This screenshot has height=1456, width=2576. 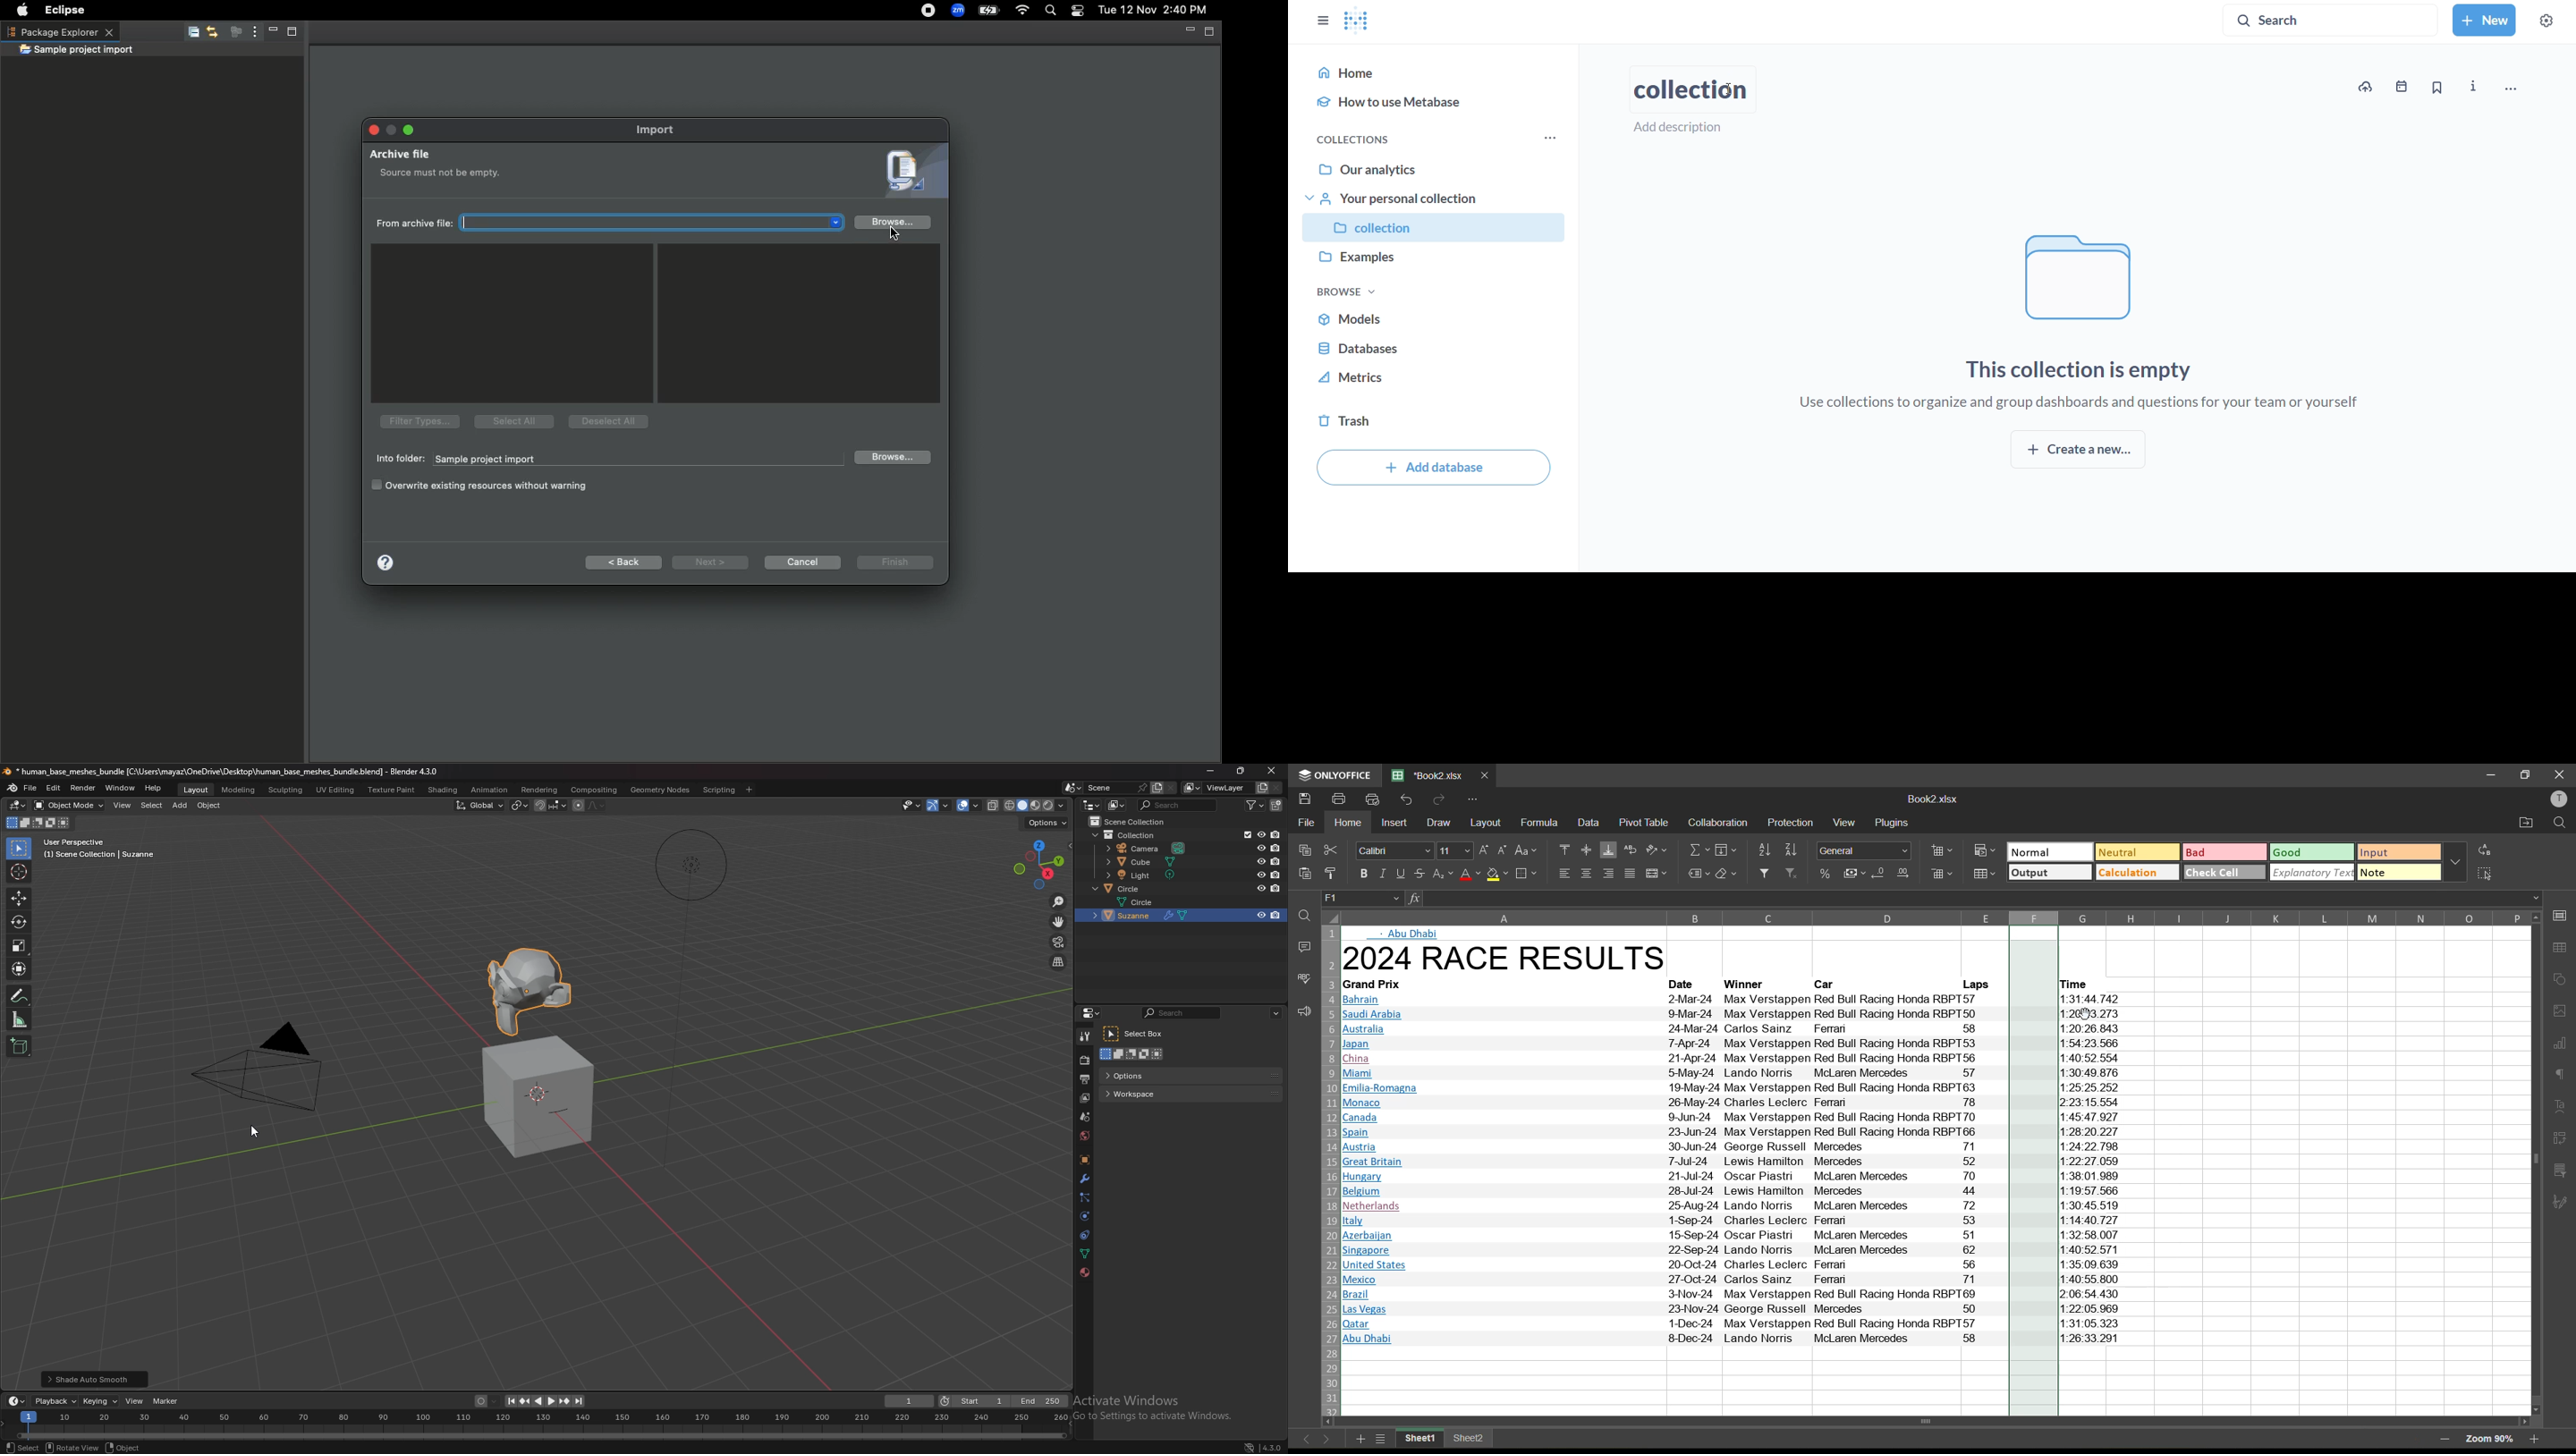 I want to click on Laps, so click(x=1974, y=984).